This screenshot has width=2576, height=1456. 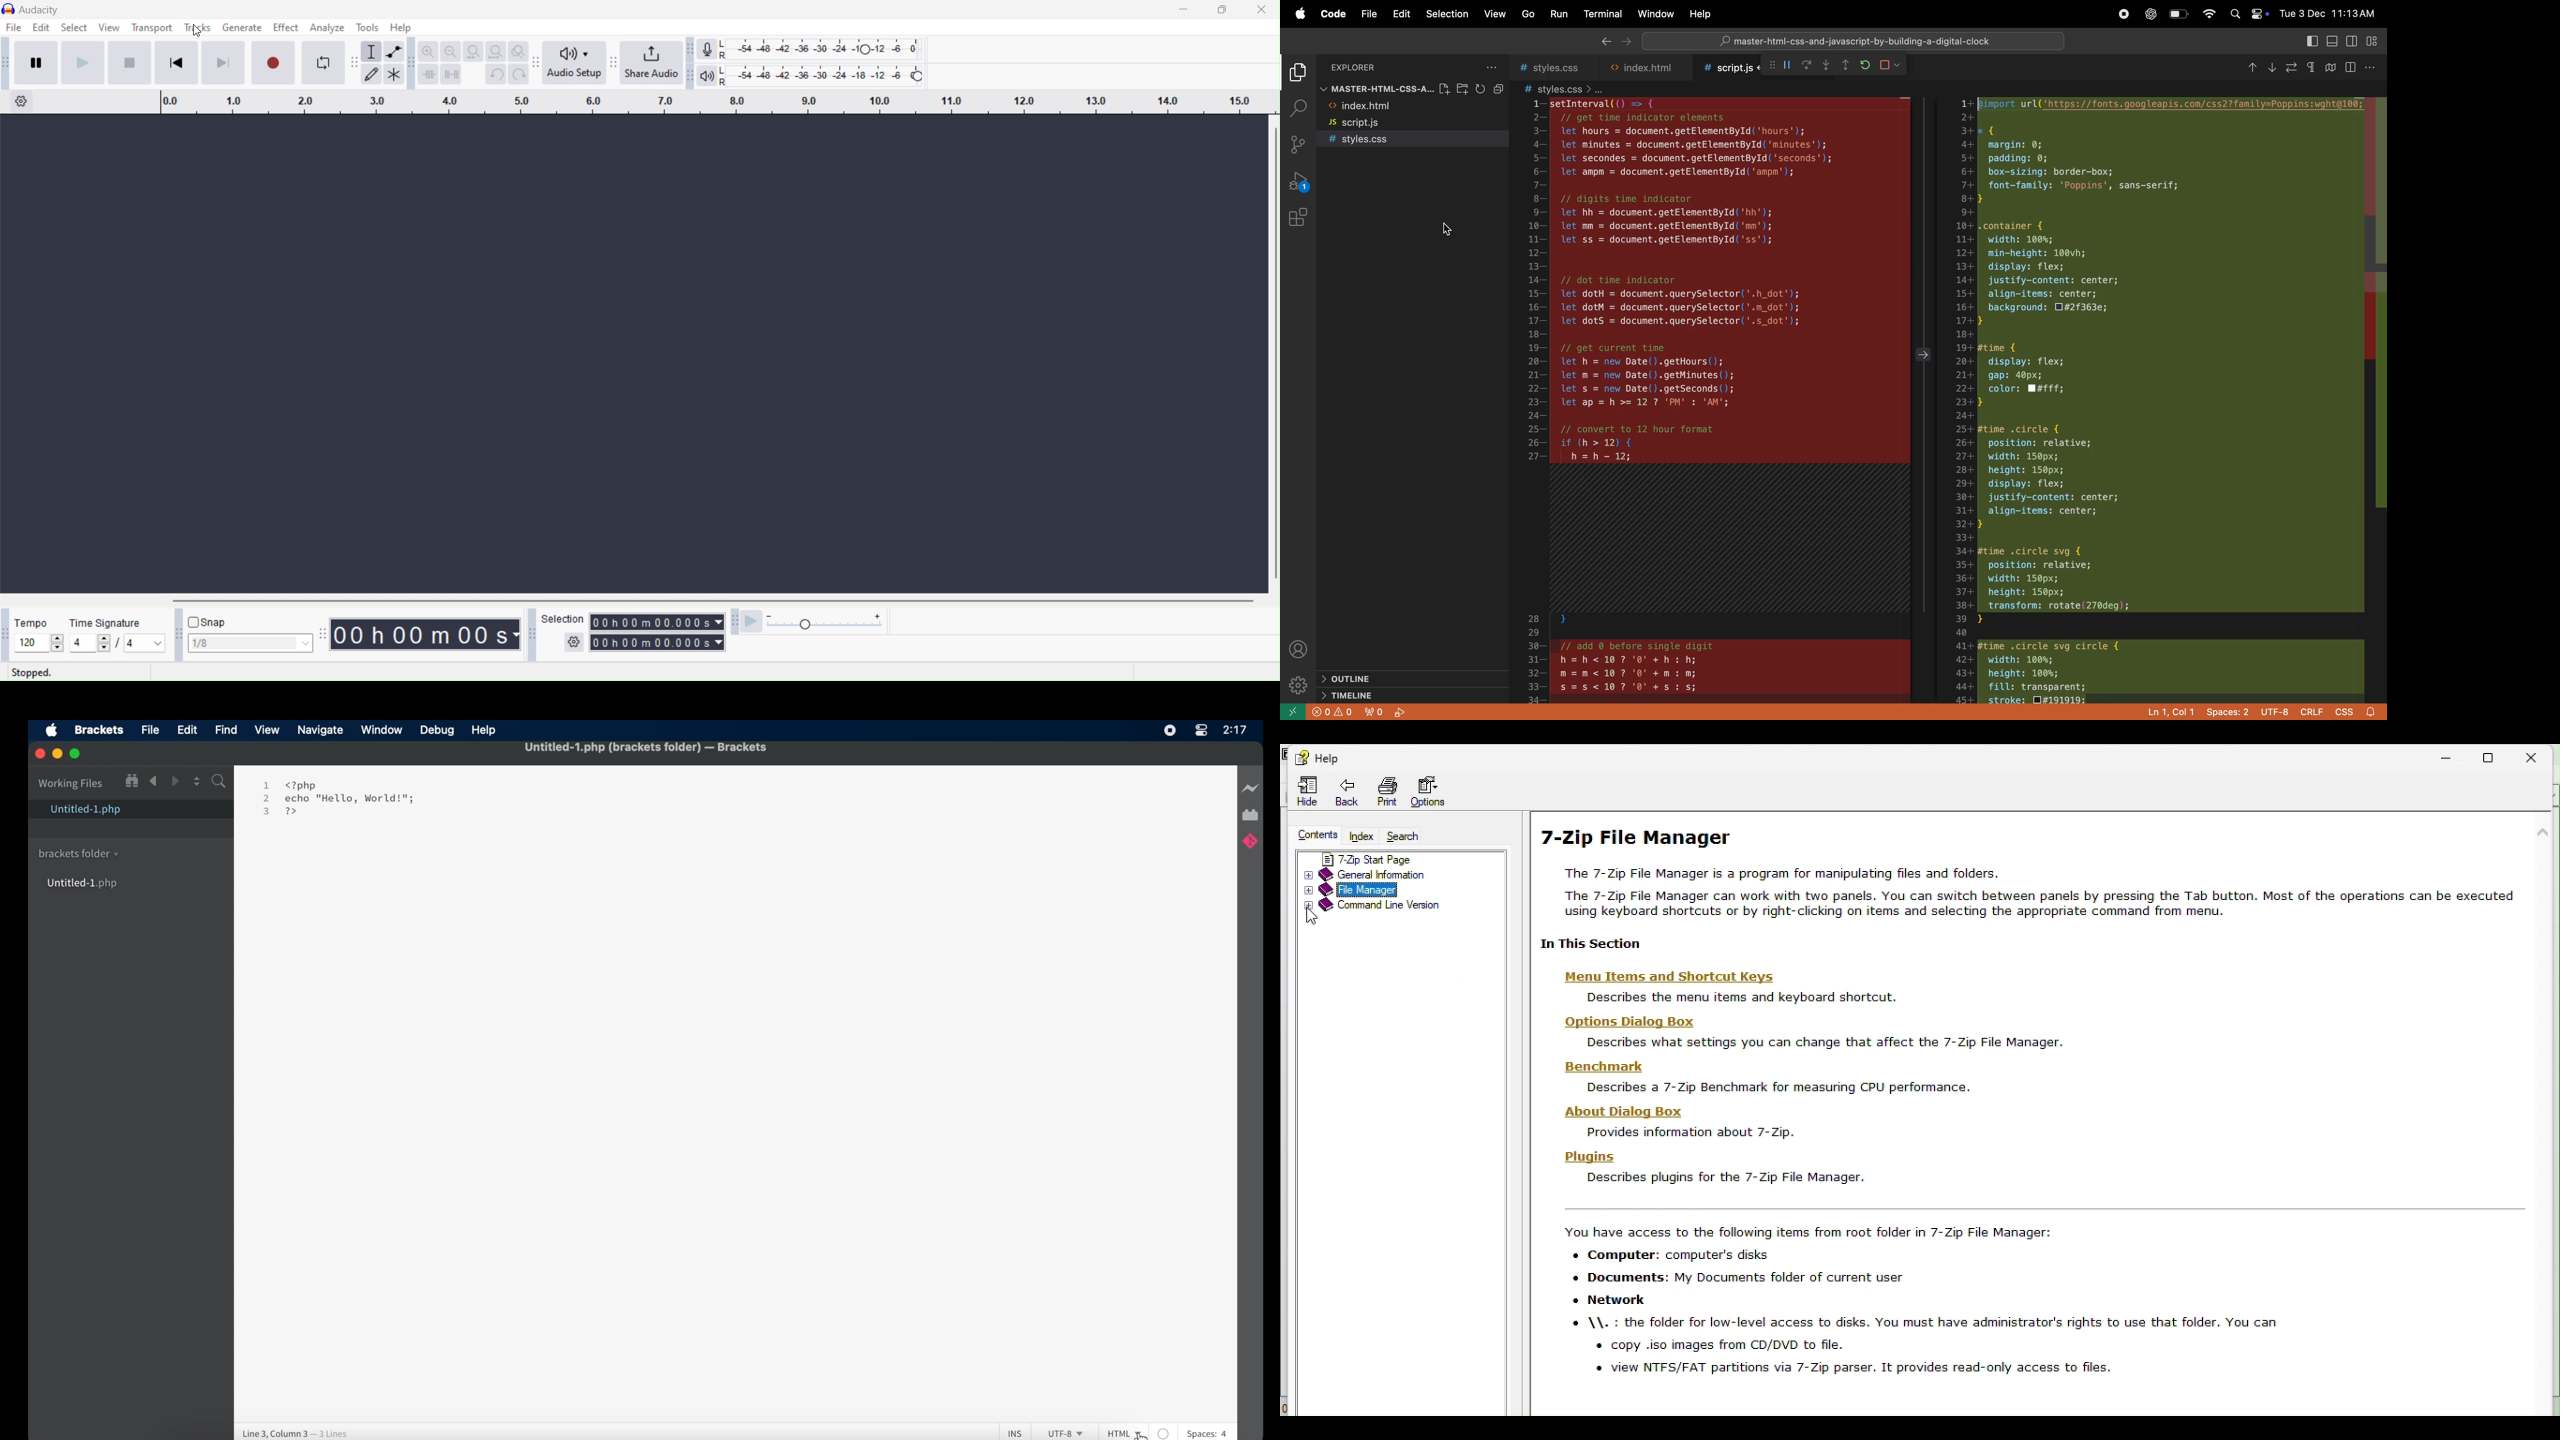 I want to click on code block, so click(x=1721, y=401).